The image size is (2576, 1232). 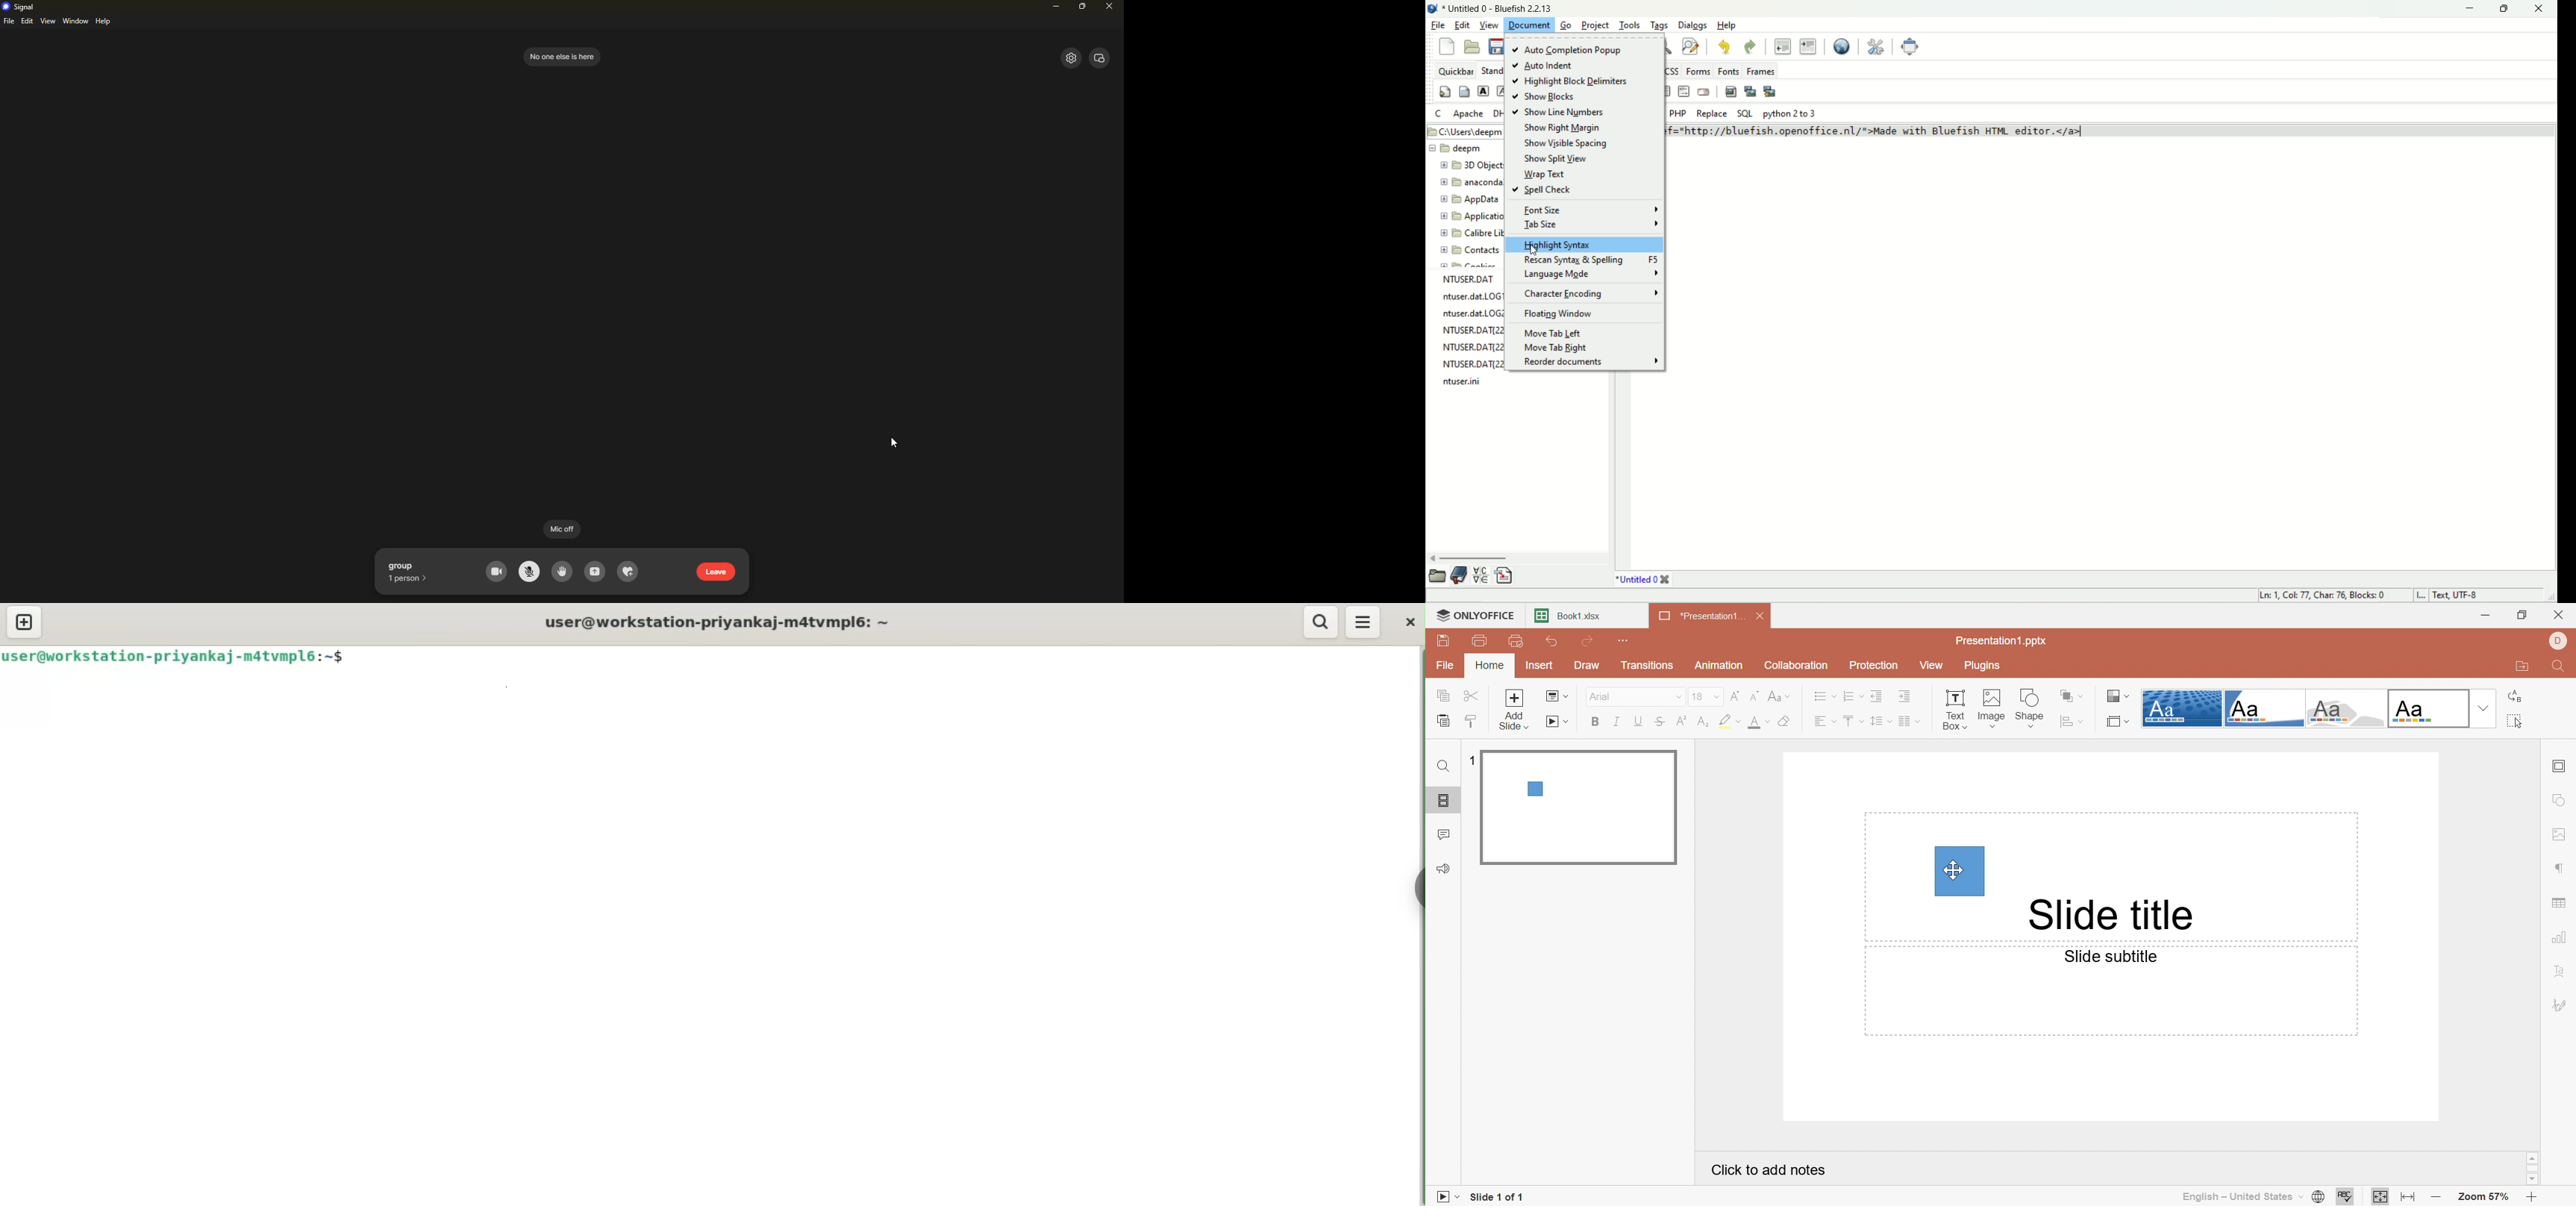 What do you see at coordinates (1761, 722) in the screenshot?
I see `Font color` at bounding box center [1761, 722].